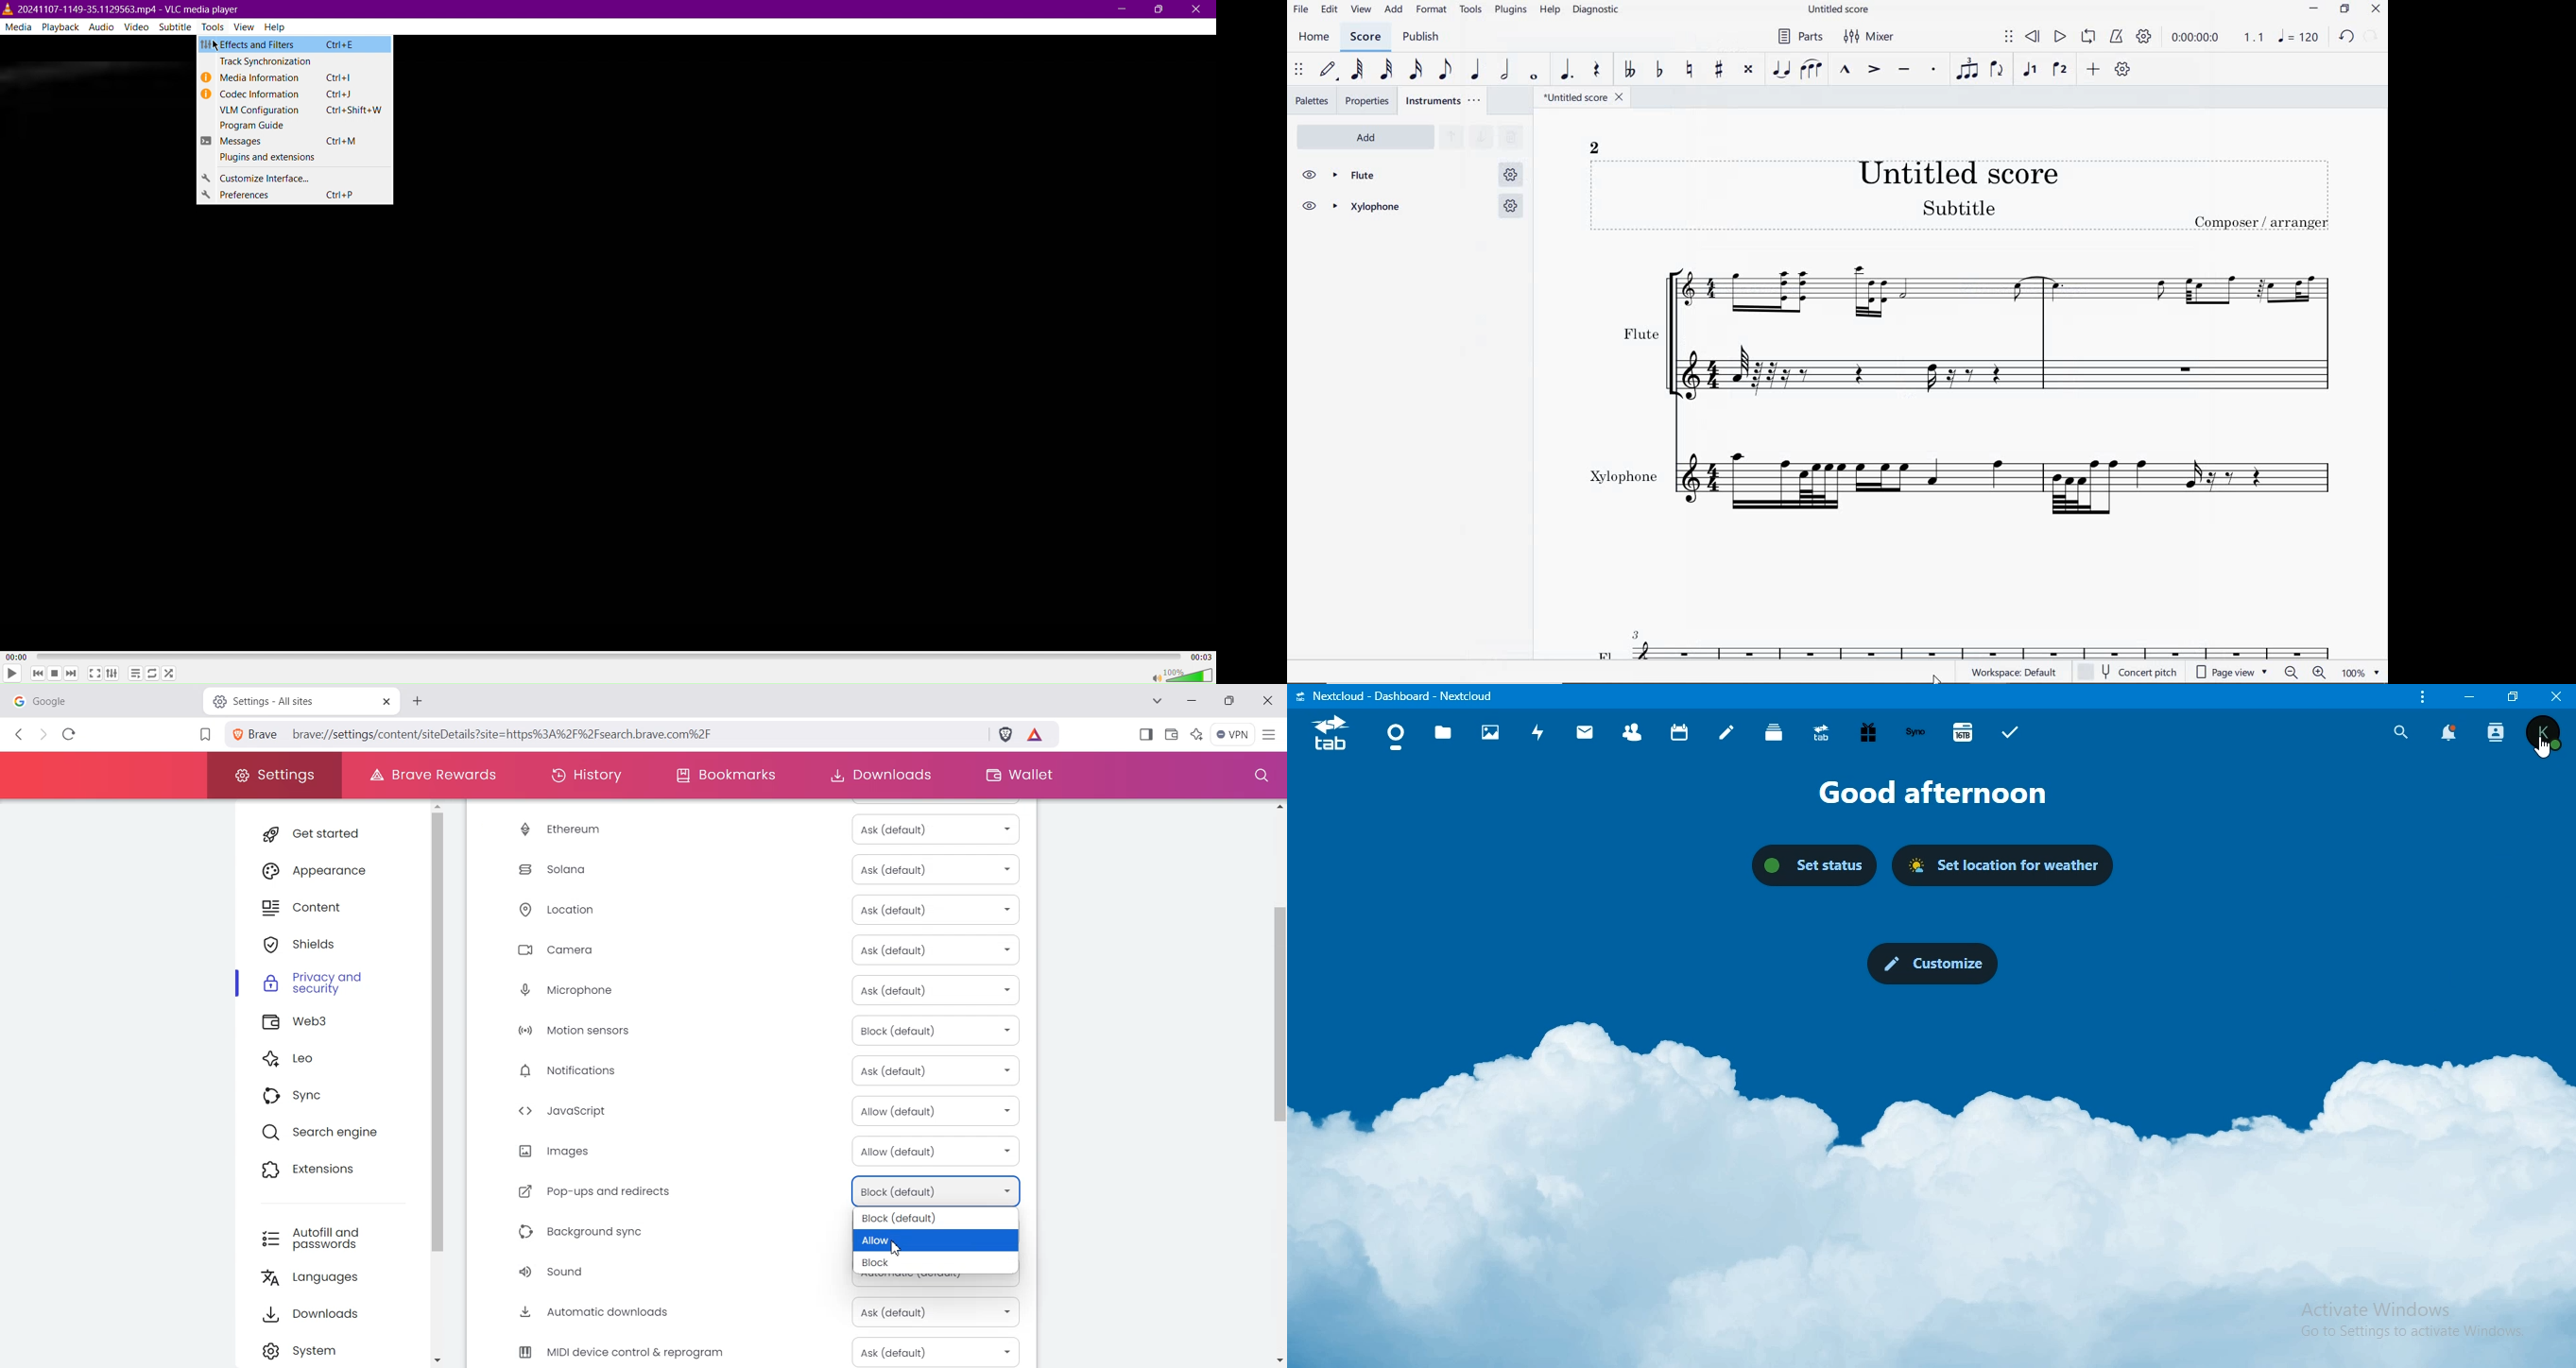  I want to click on TOGGLE FLAT, so click(1659, 69).